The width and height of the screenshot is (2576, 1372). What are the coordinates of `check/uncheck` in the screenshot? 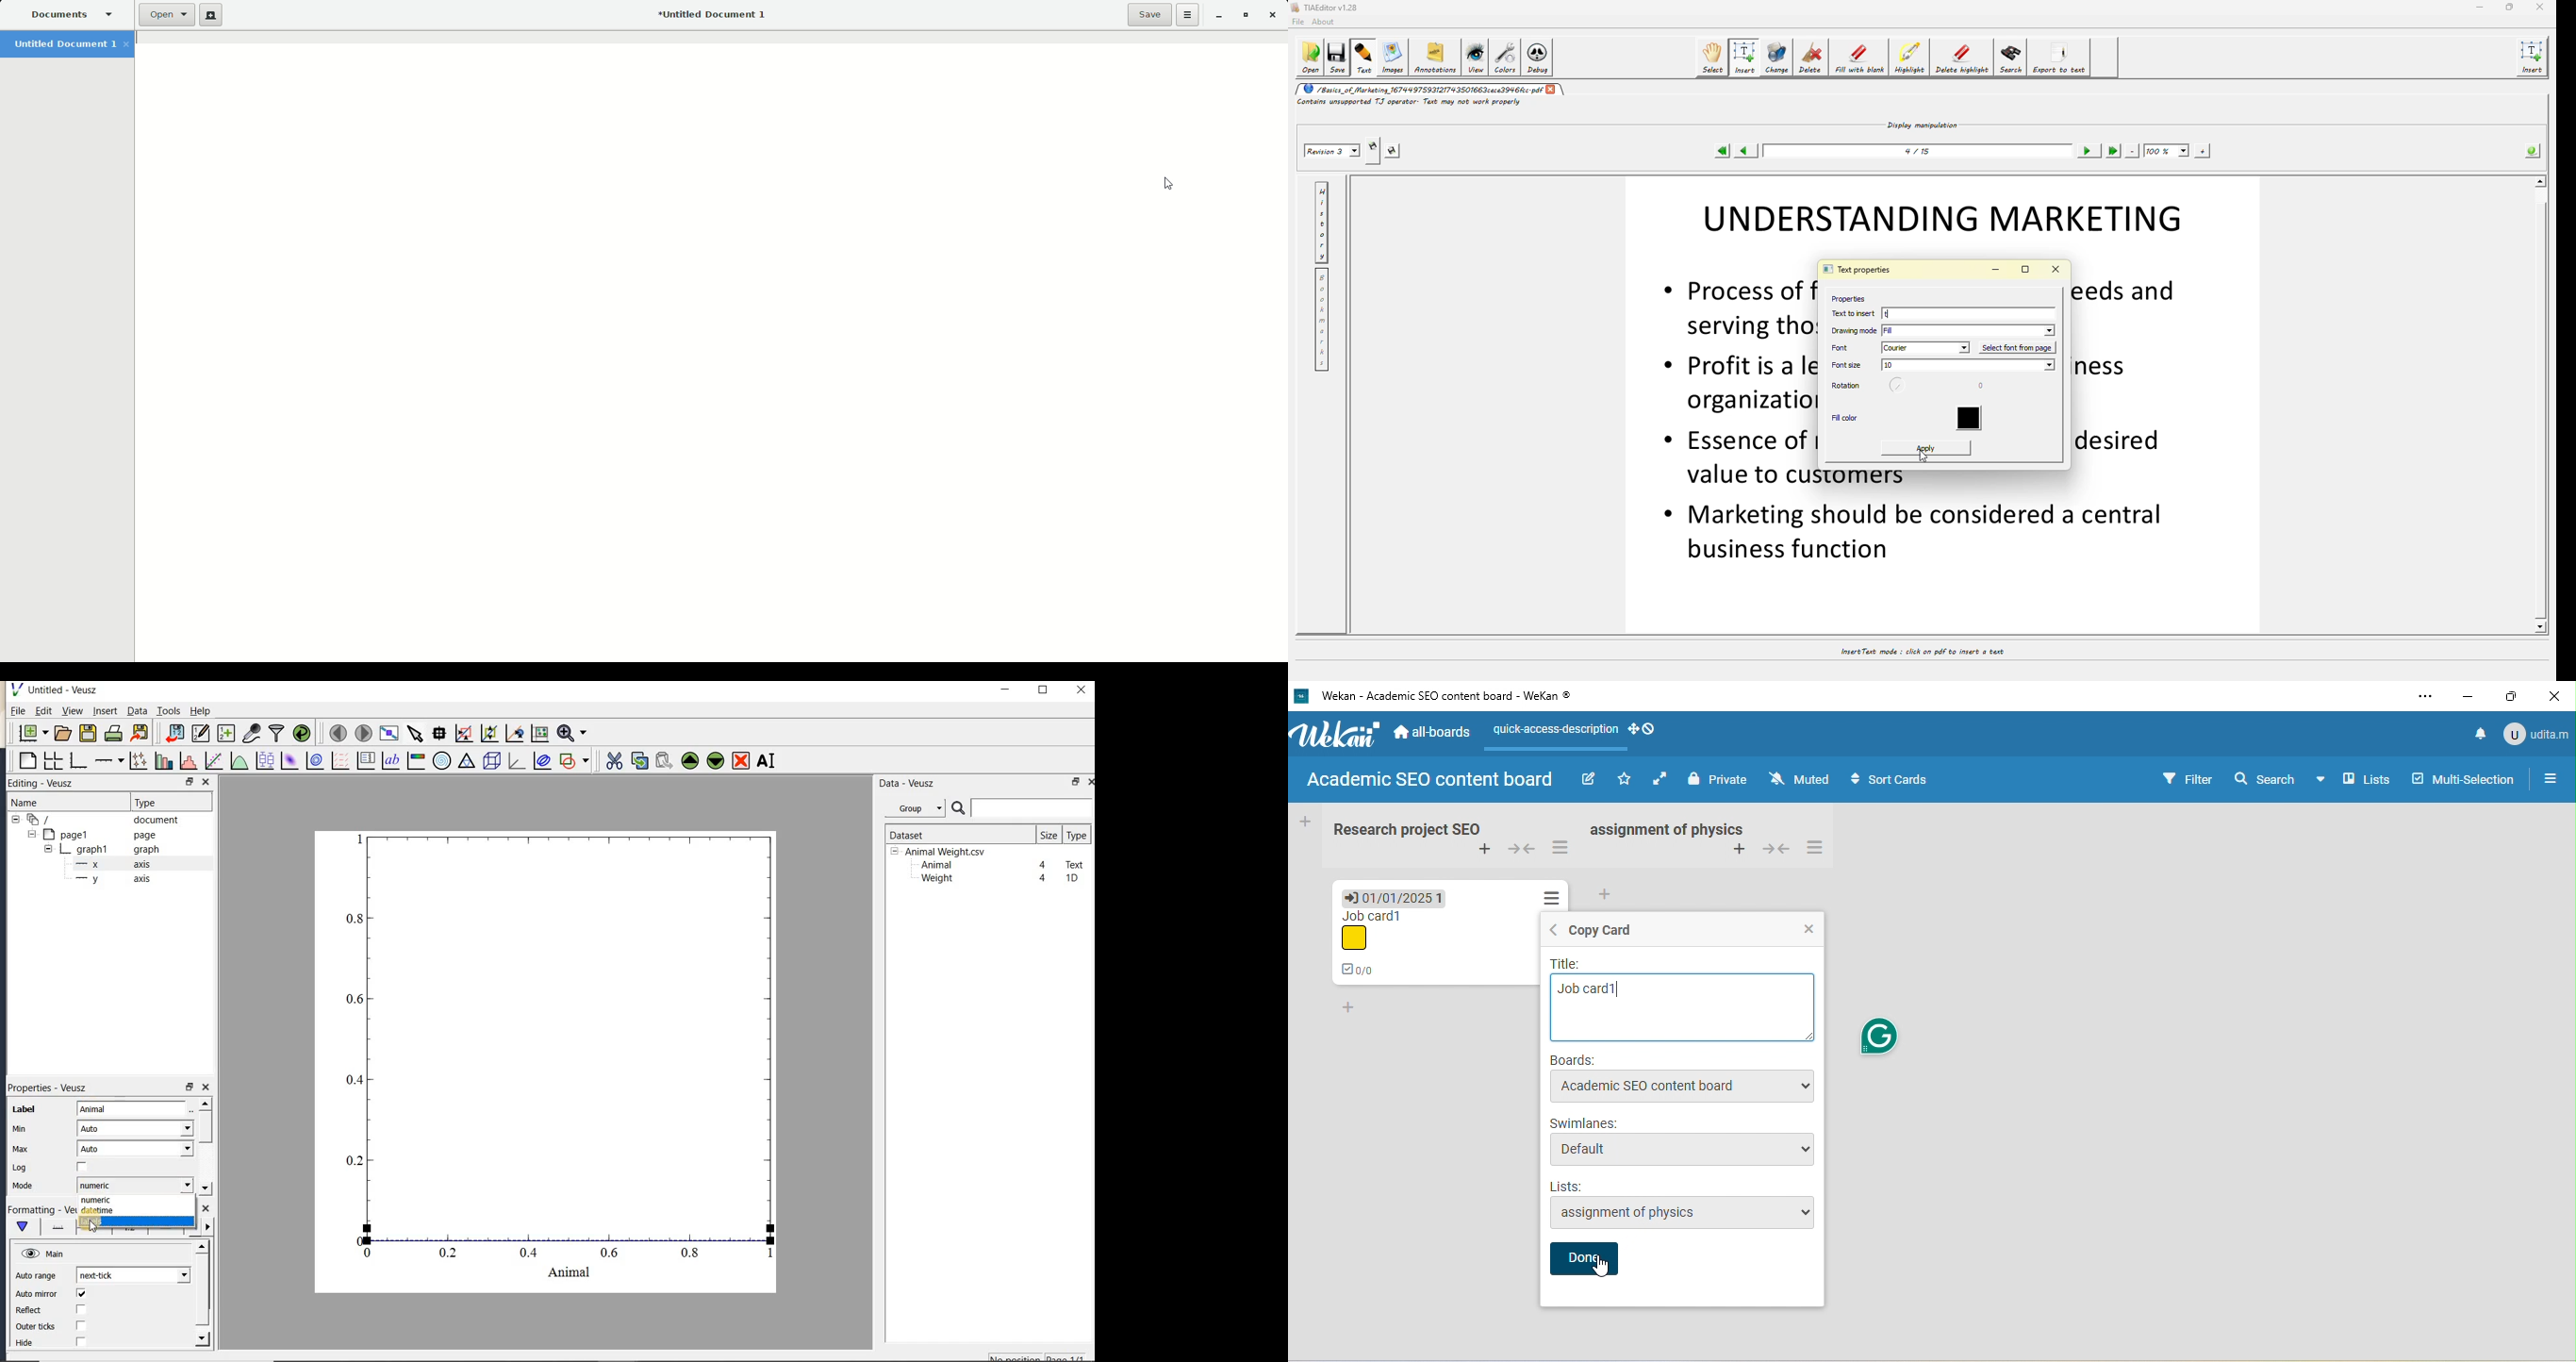 It's located at (82, 1168).